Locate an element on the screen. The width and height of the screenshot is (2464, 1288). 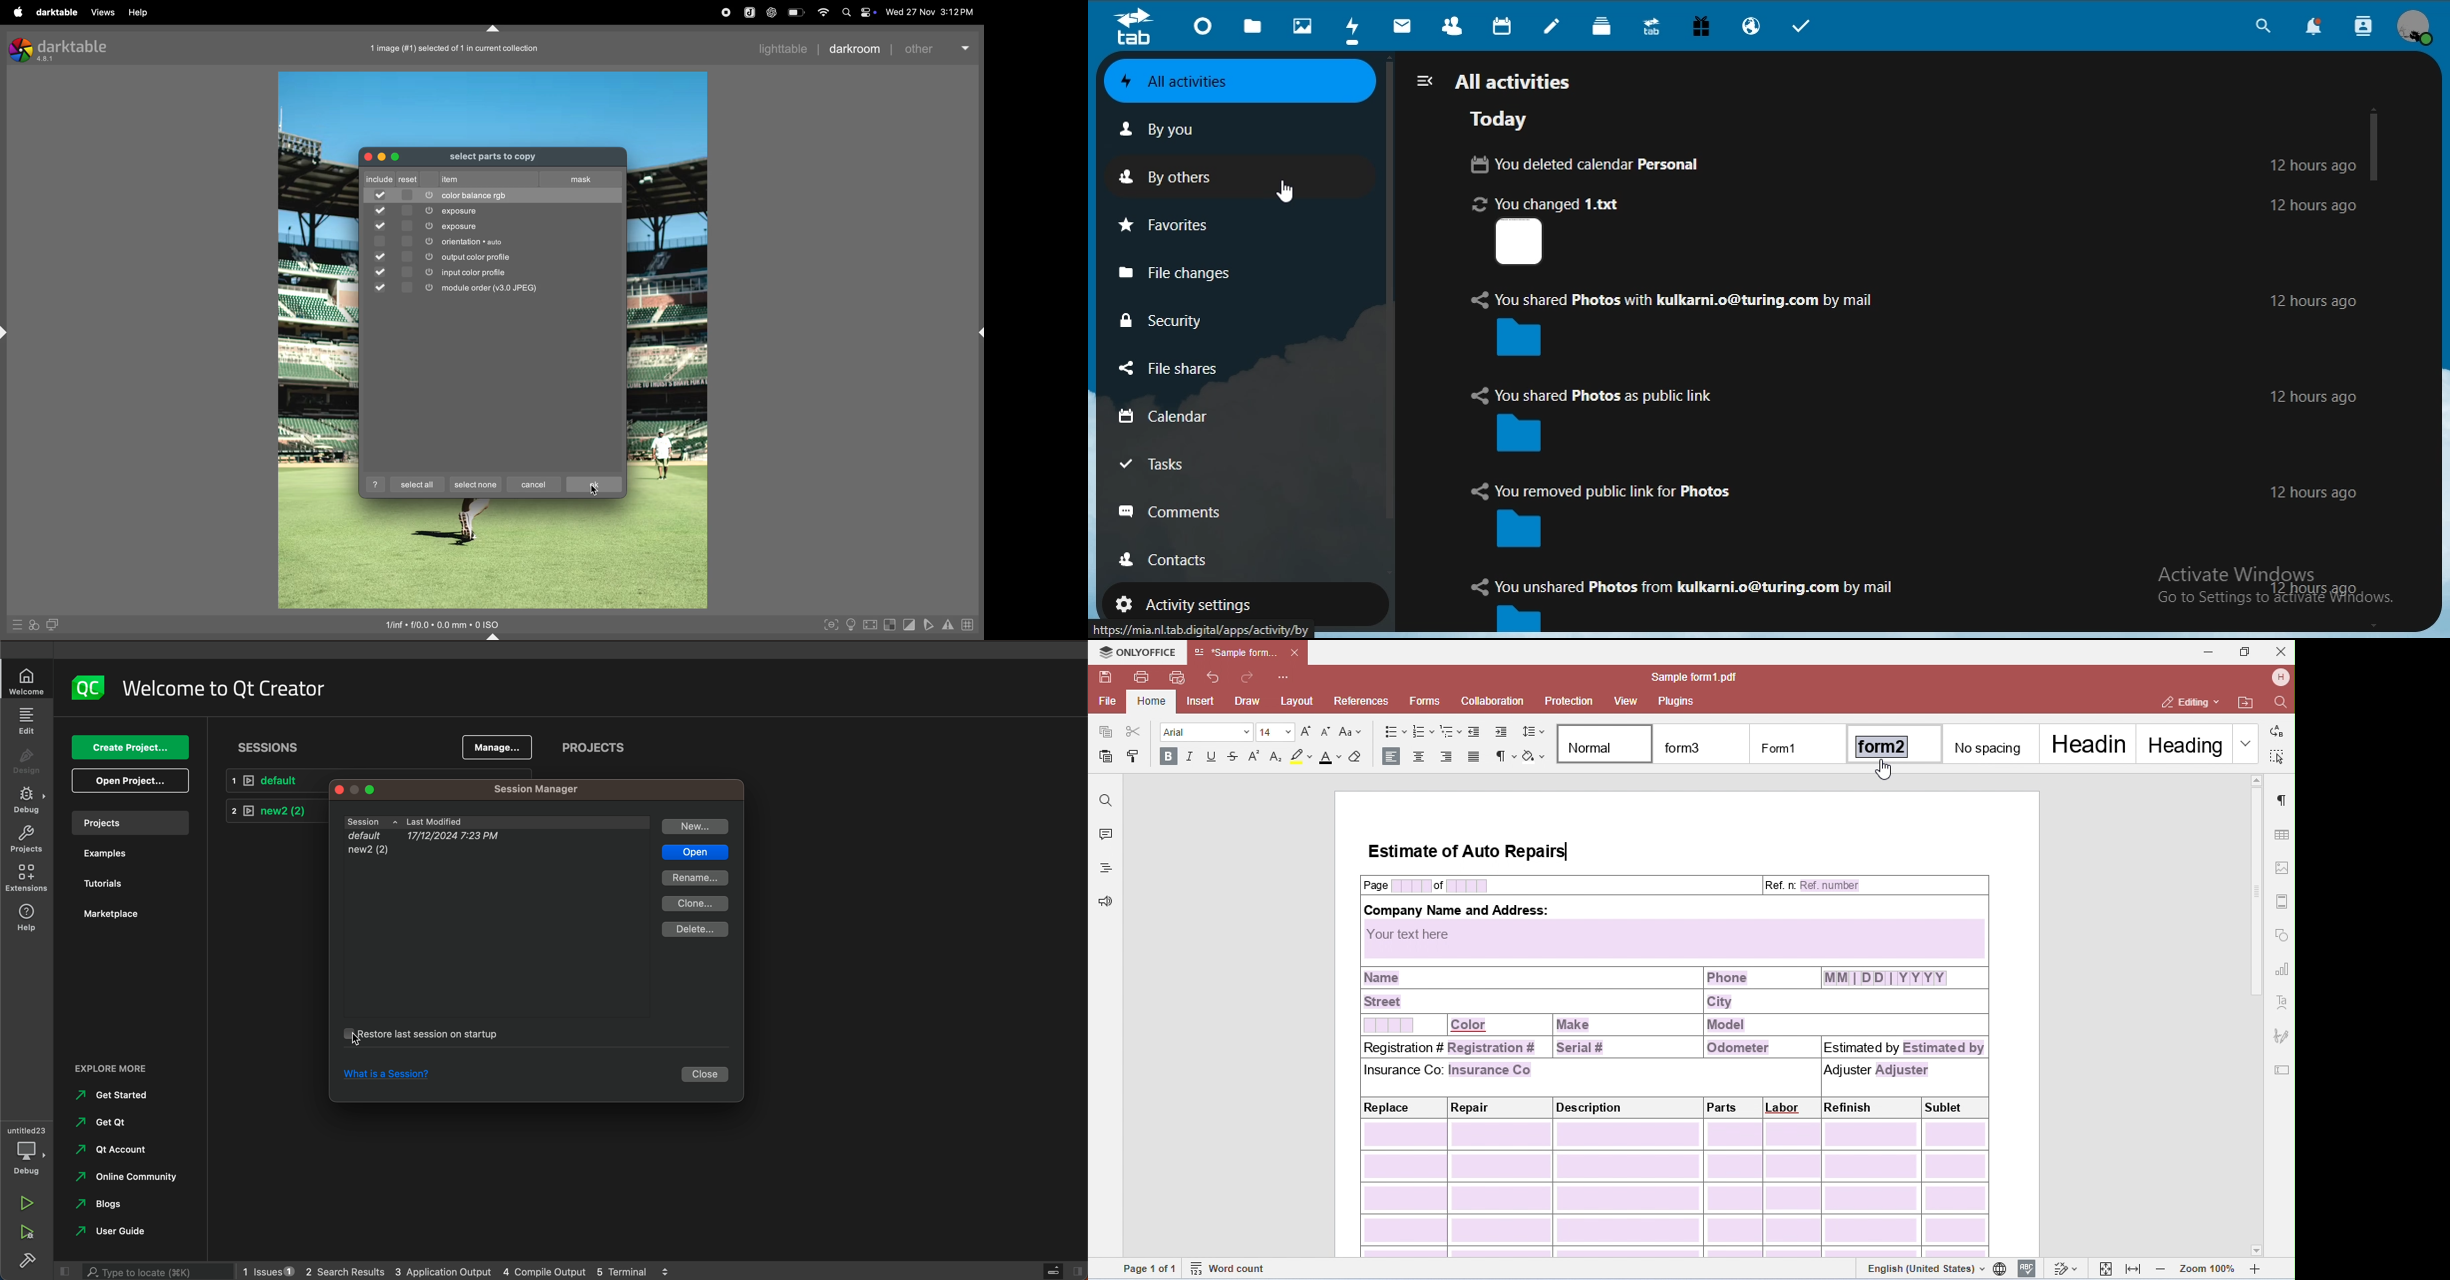
battery is located at coordinates (797, 11).